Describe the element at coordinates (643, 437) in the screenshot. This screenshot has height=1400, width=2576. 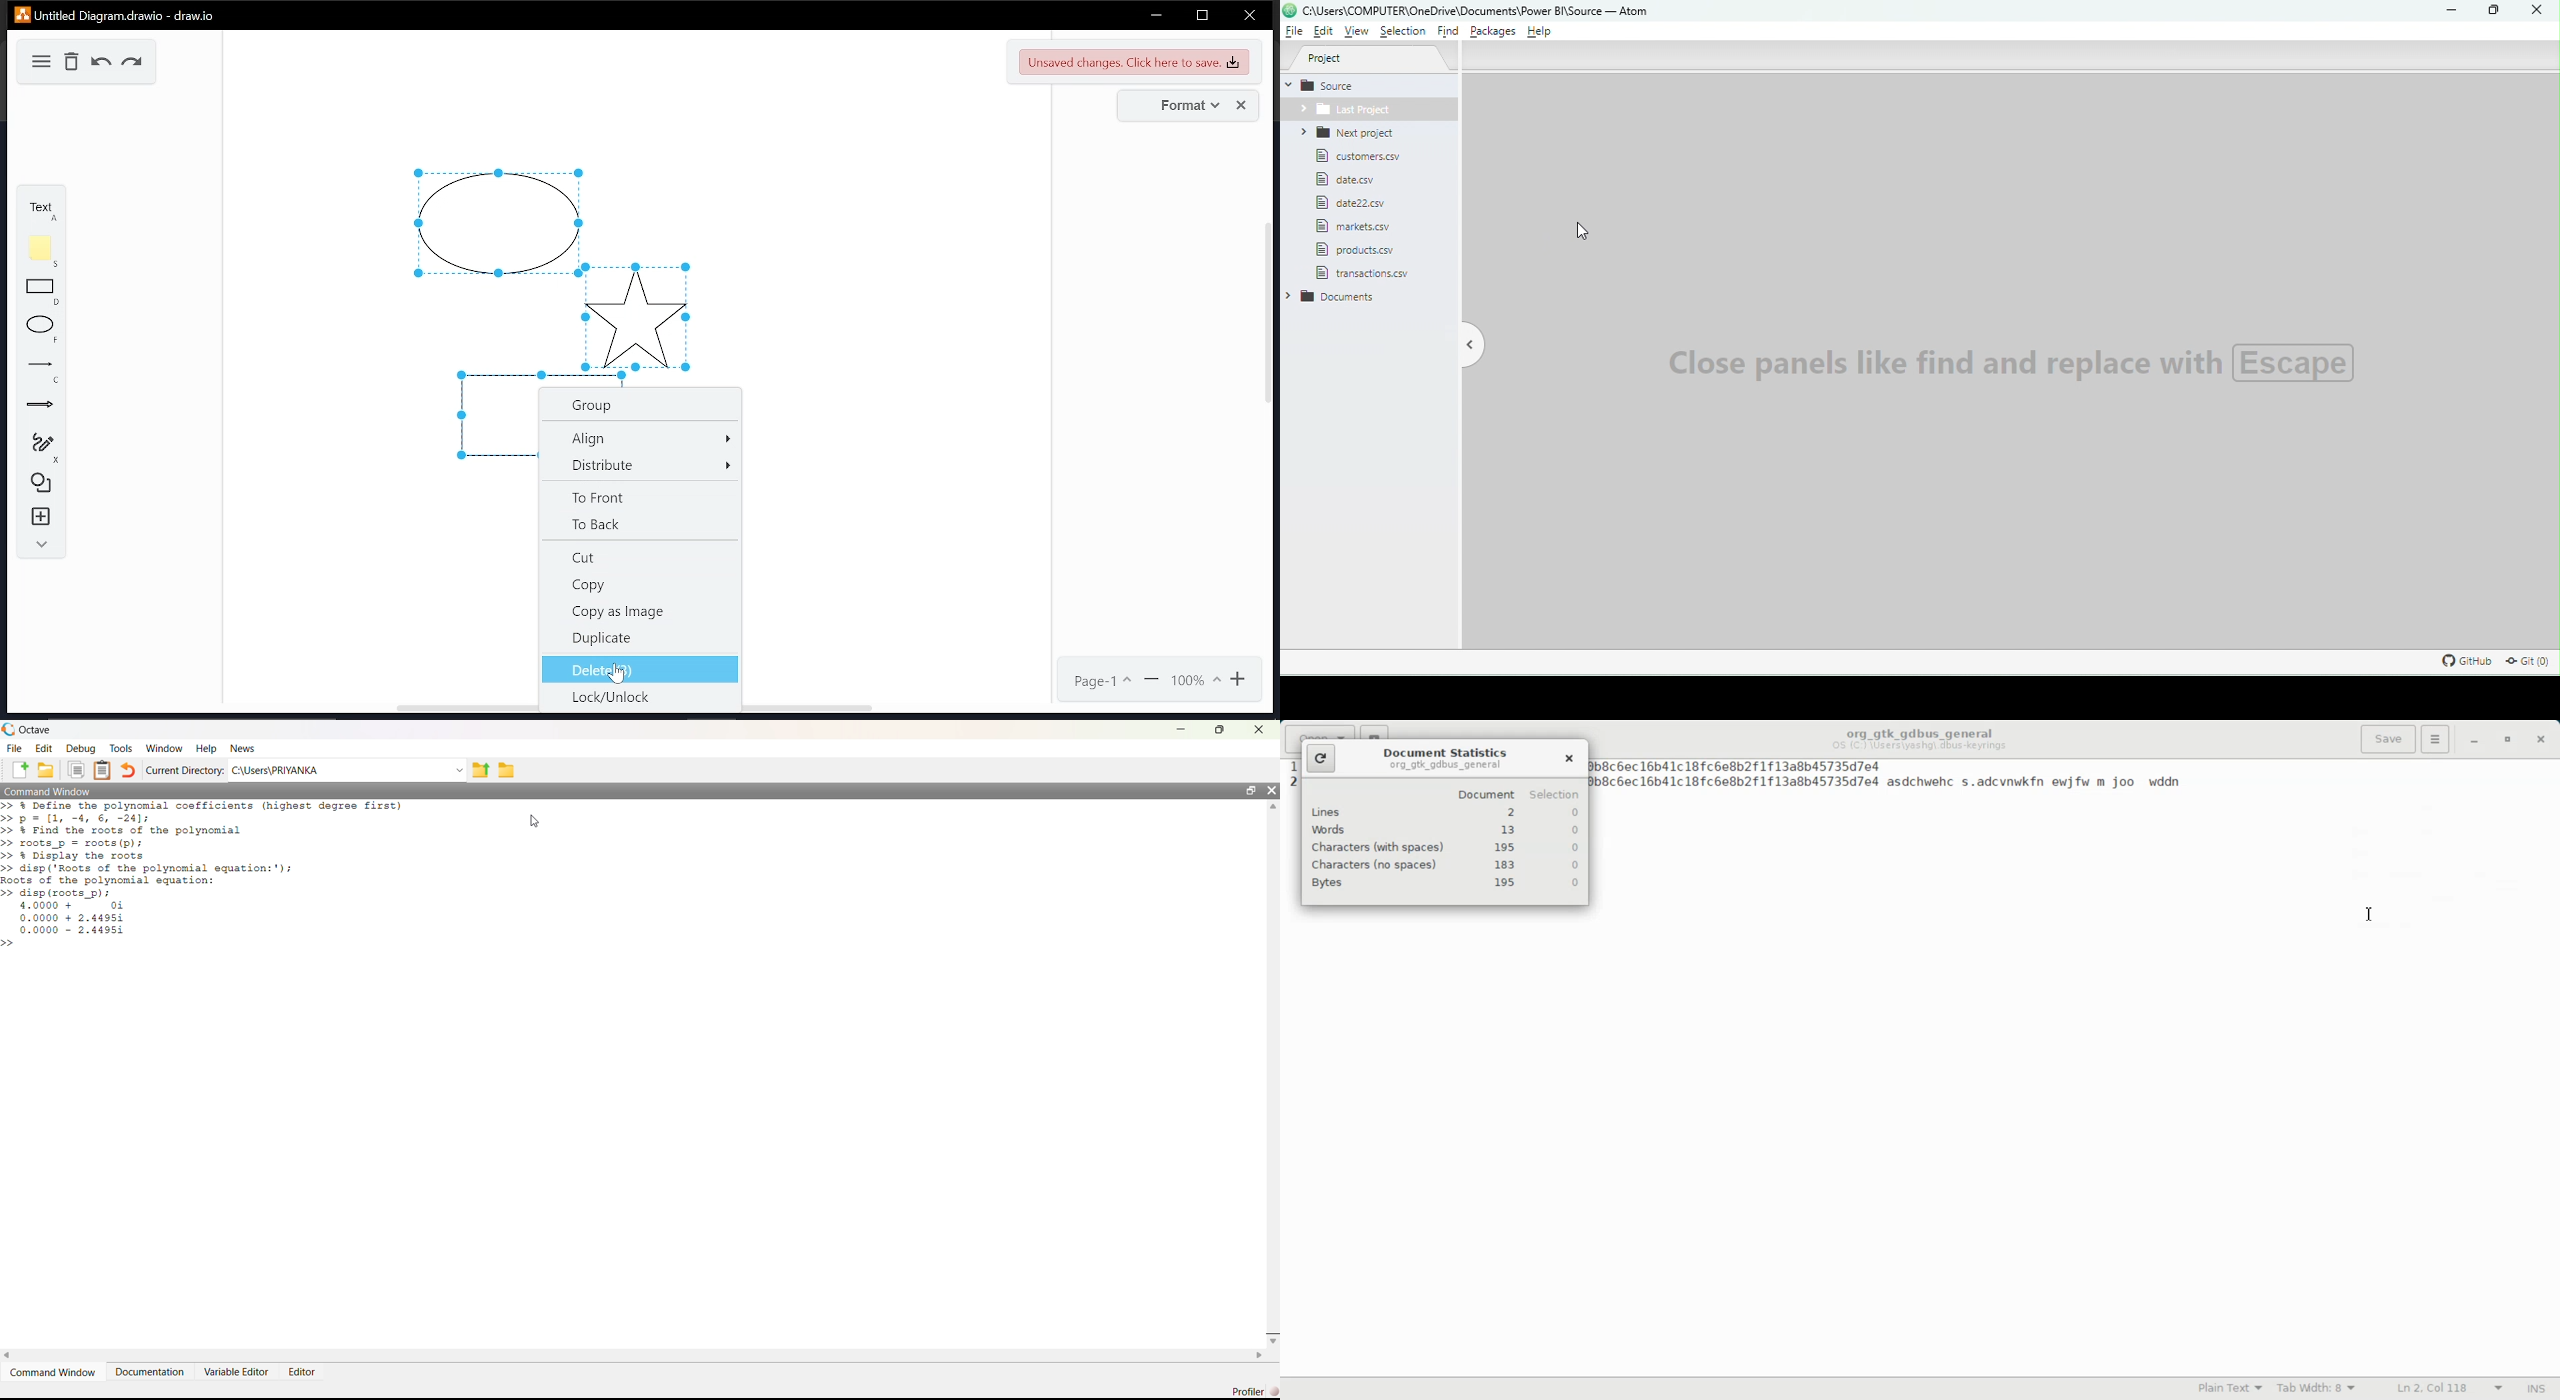
I see `align` at that location.